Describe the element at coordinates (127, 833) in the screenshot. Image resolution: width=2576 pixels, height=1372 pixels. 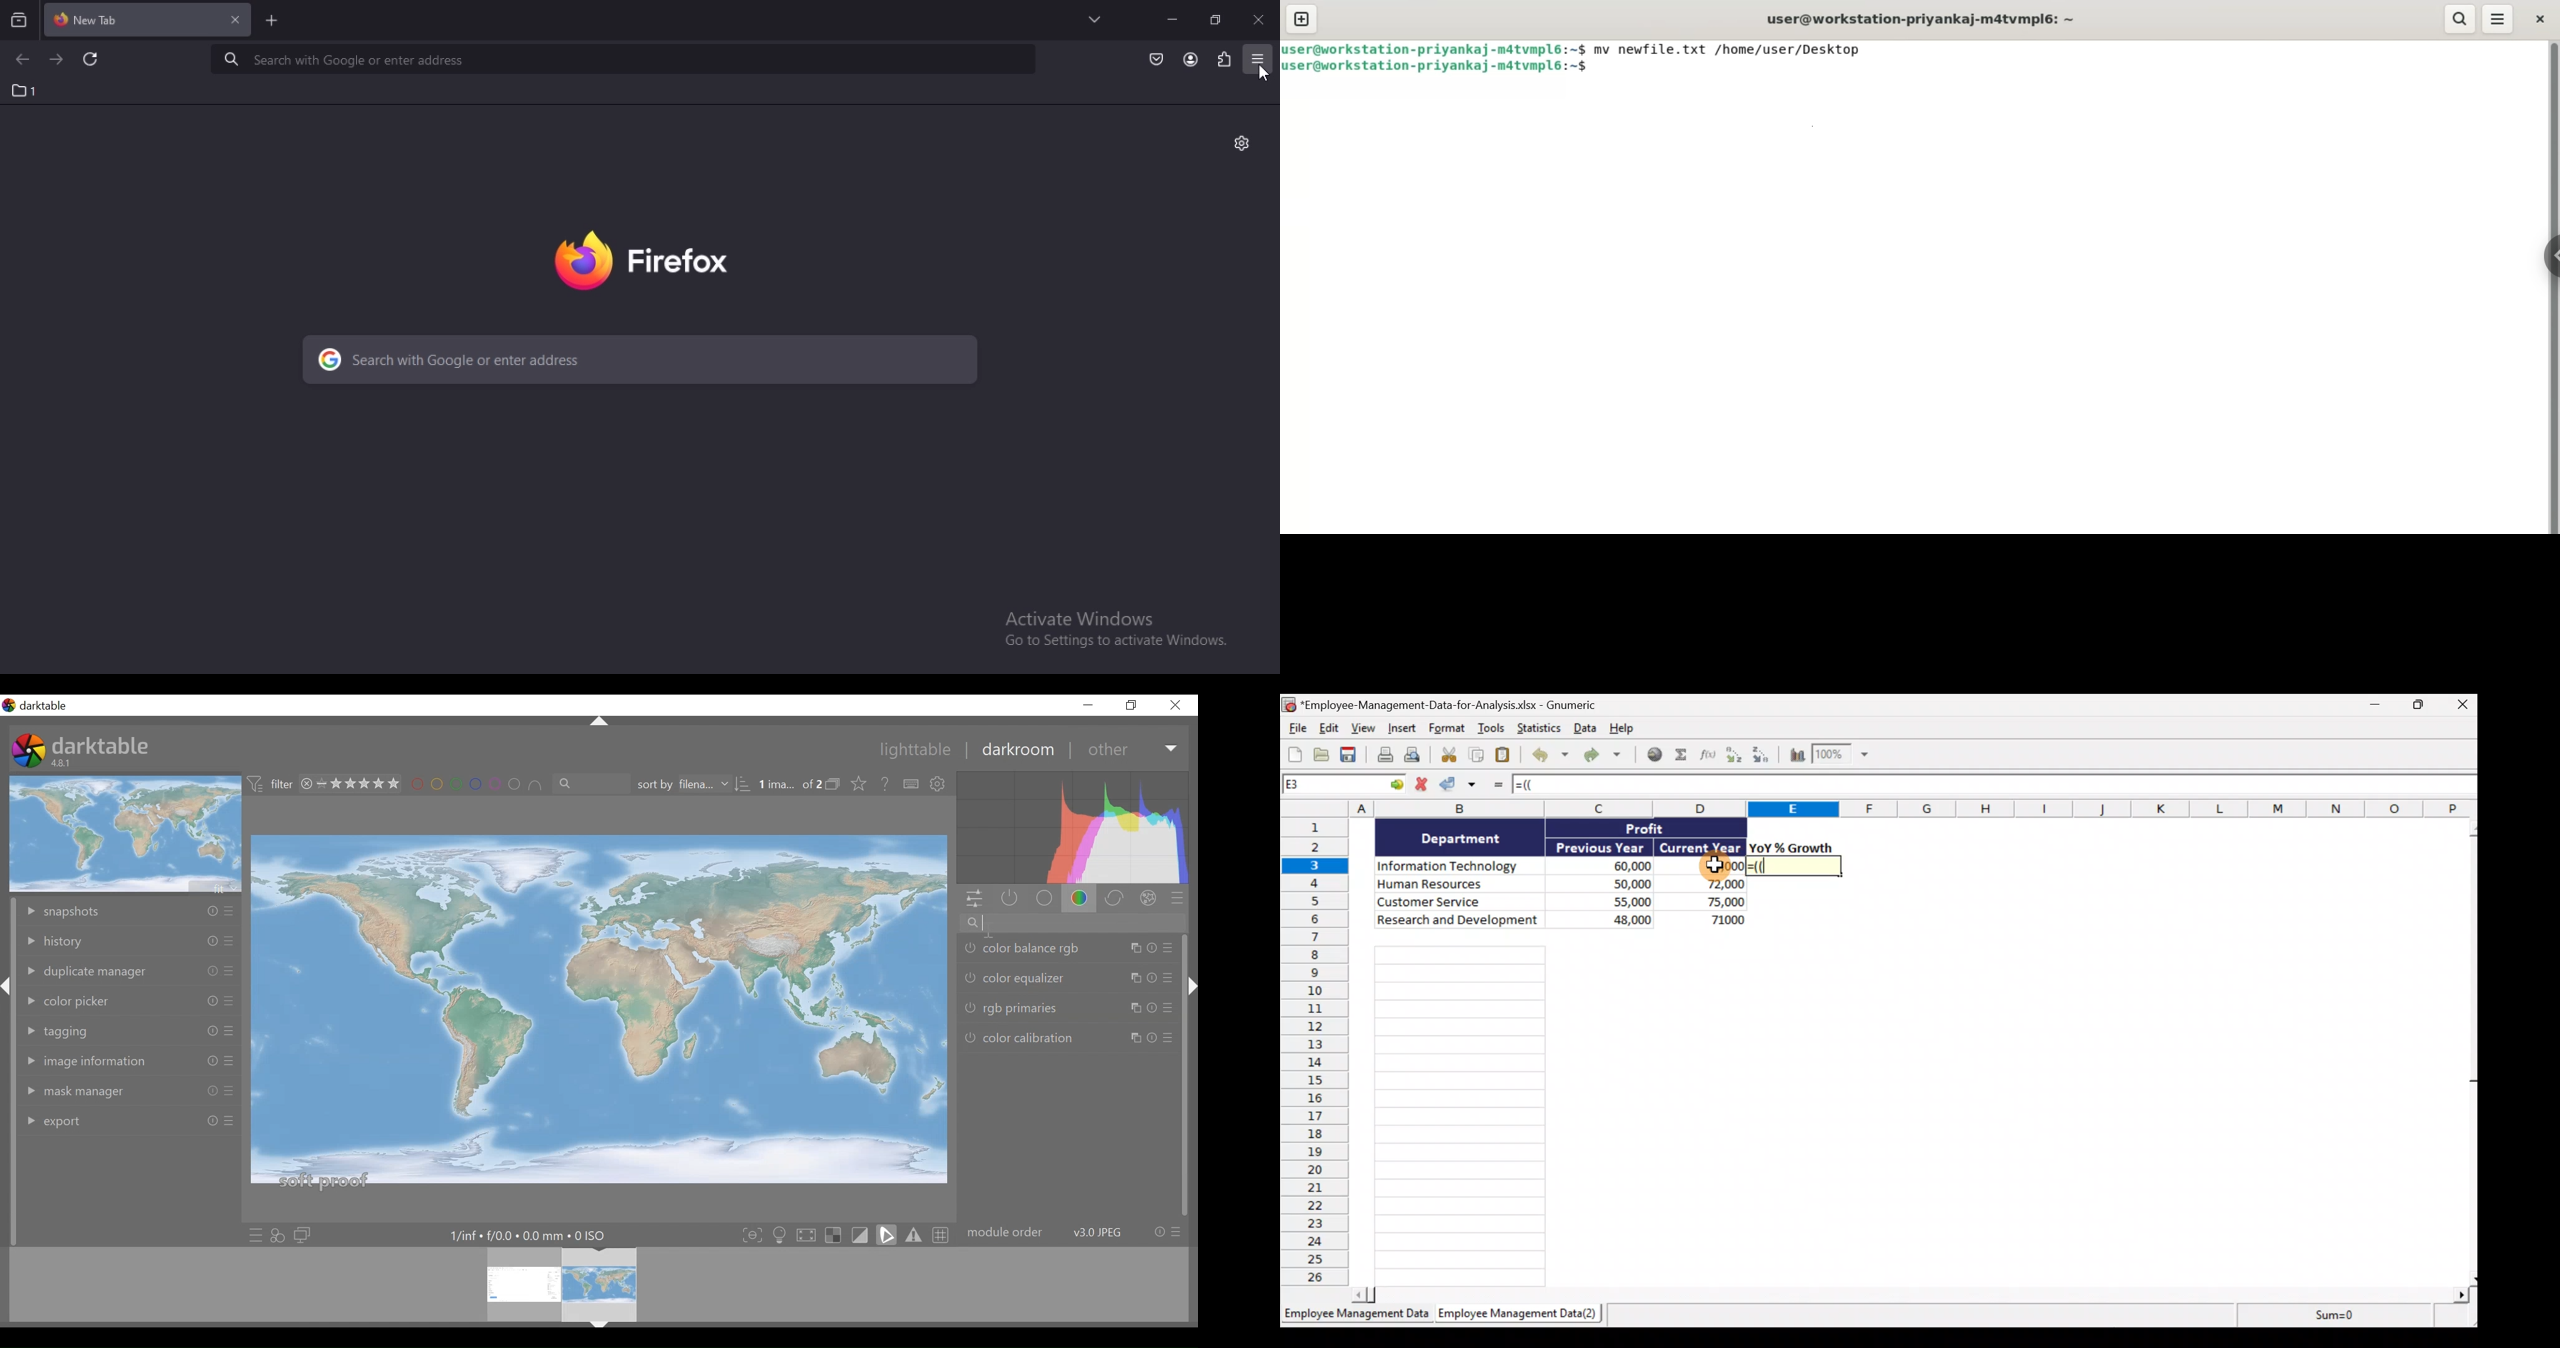
I see `image preview` at that location.